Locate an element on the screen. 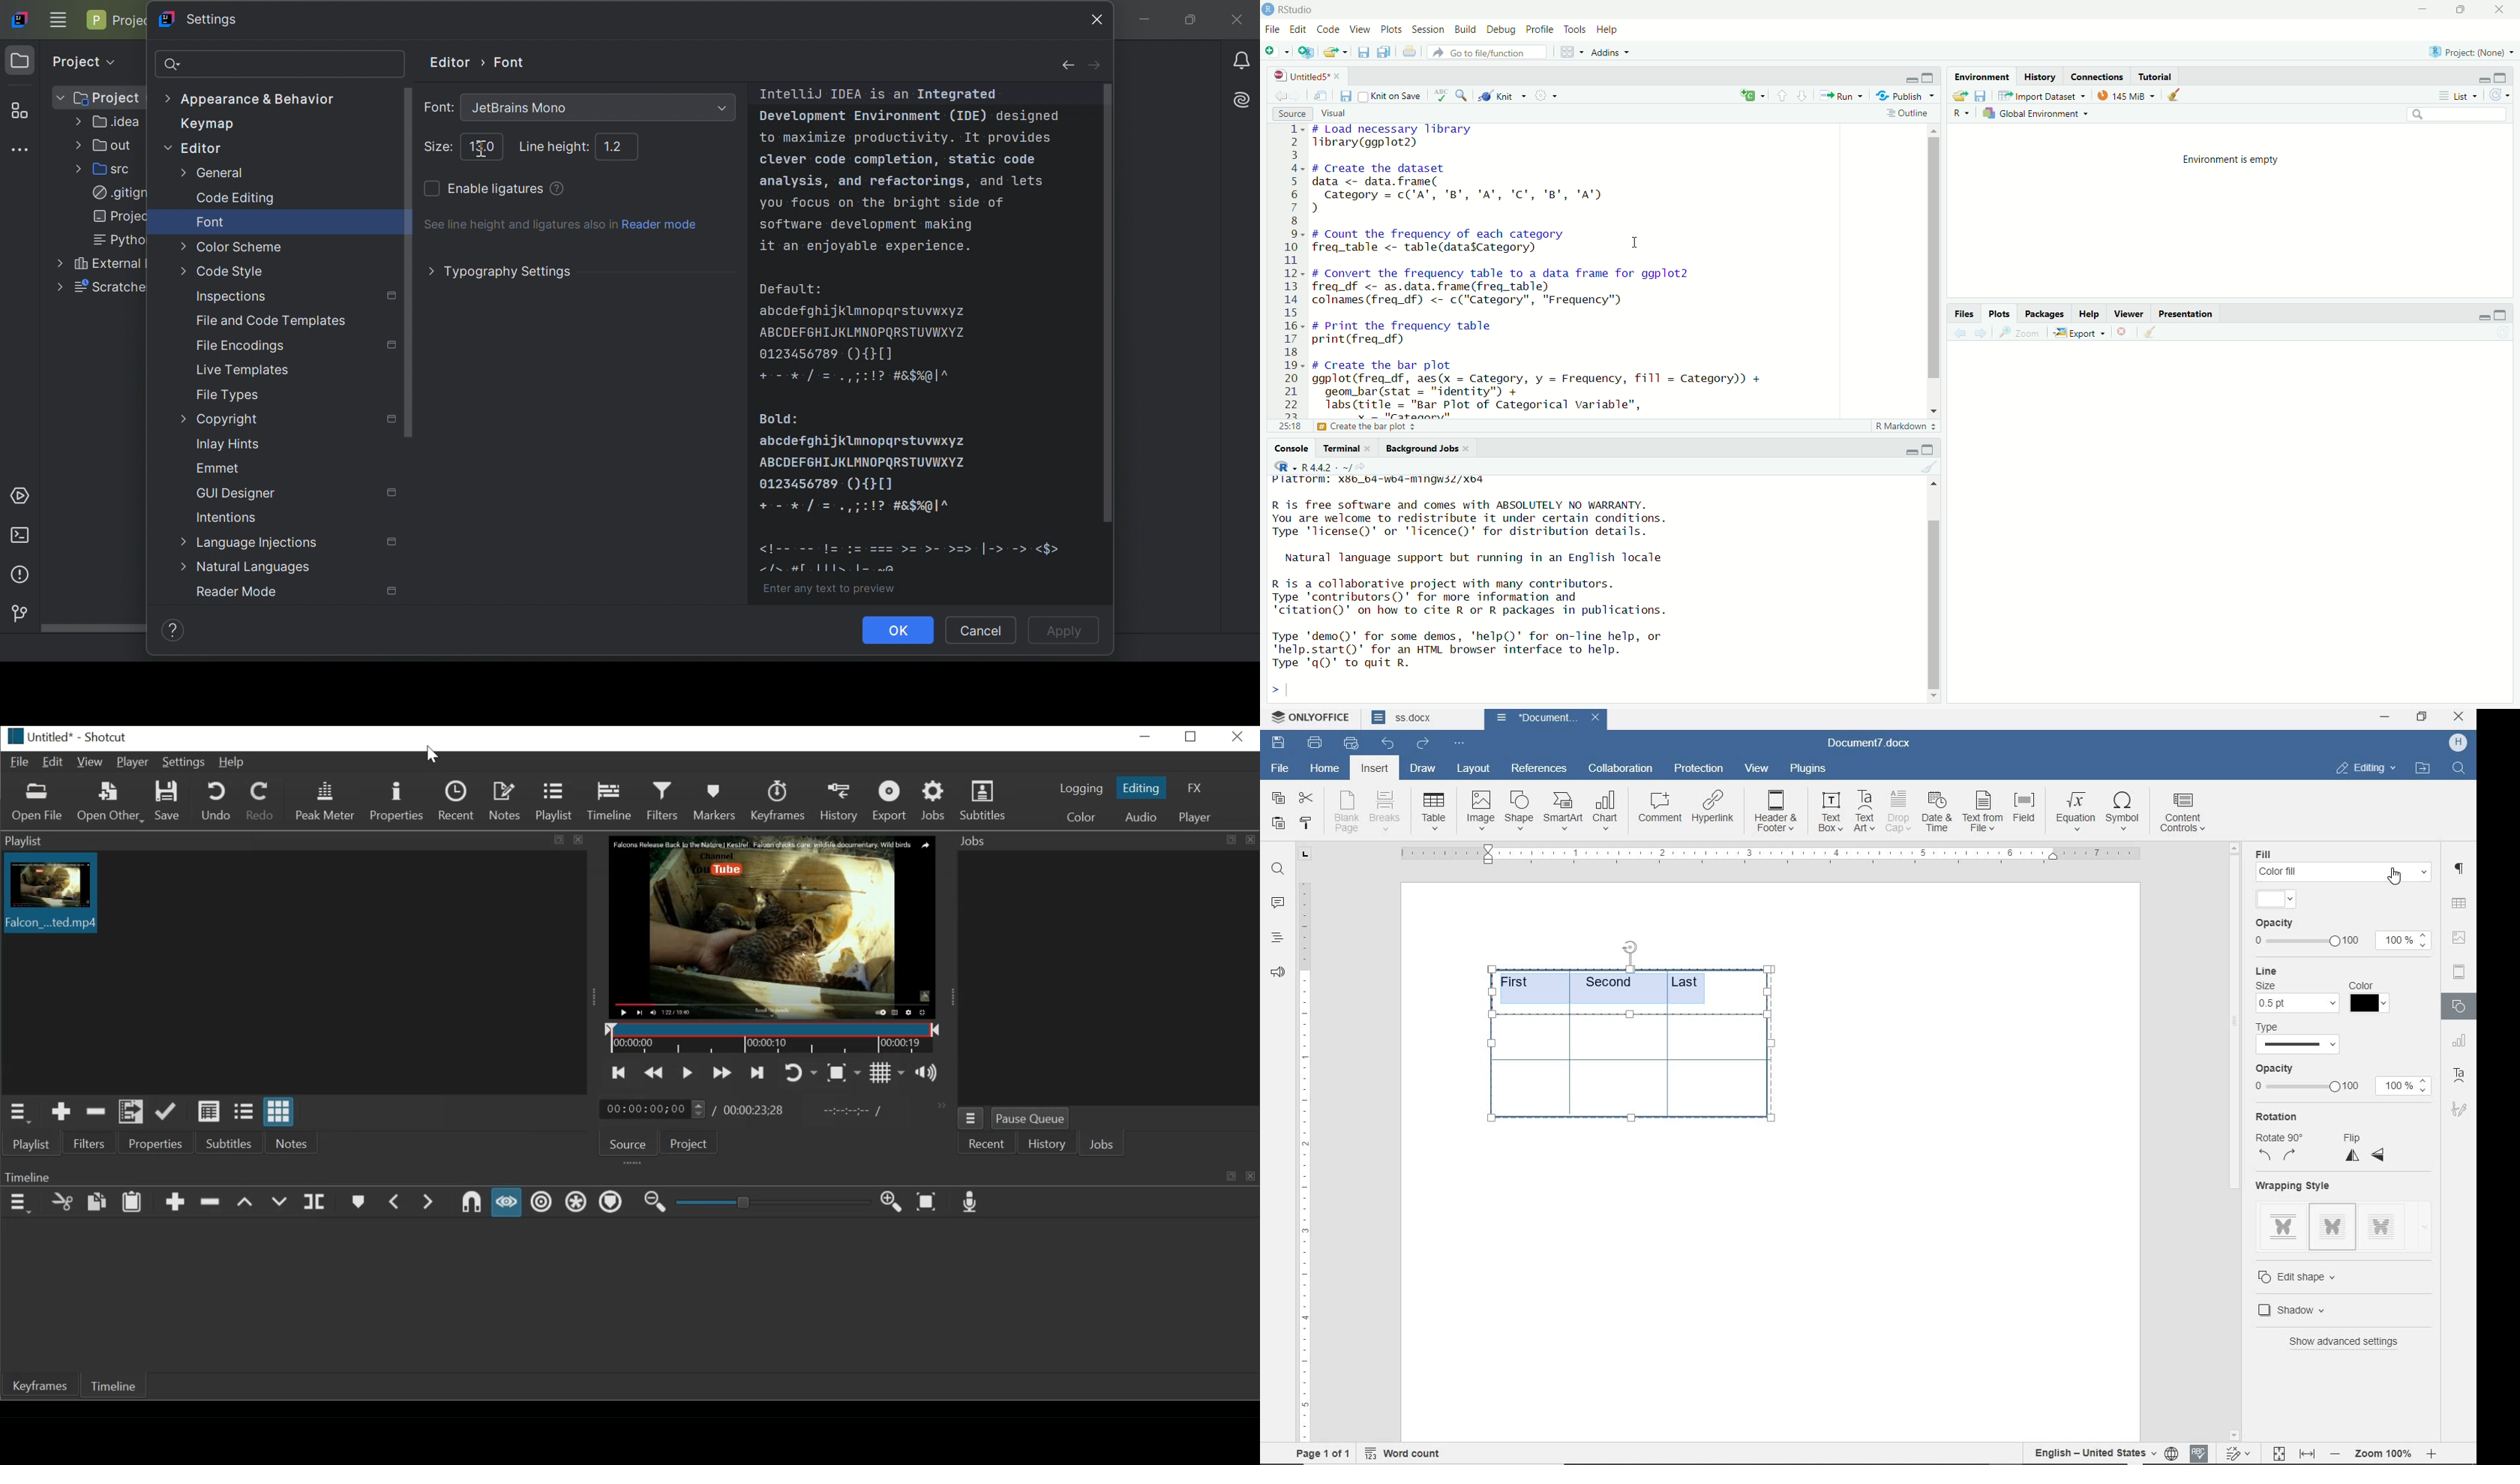 The height and width of the screenshot is (1484, 2520). close is located at coordinates (2502, 10).